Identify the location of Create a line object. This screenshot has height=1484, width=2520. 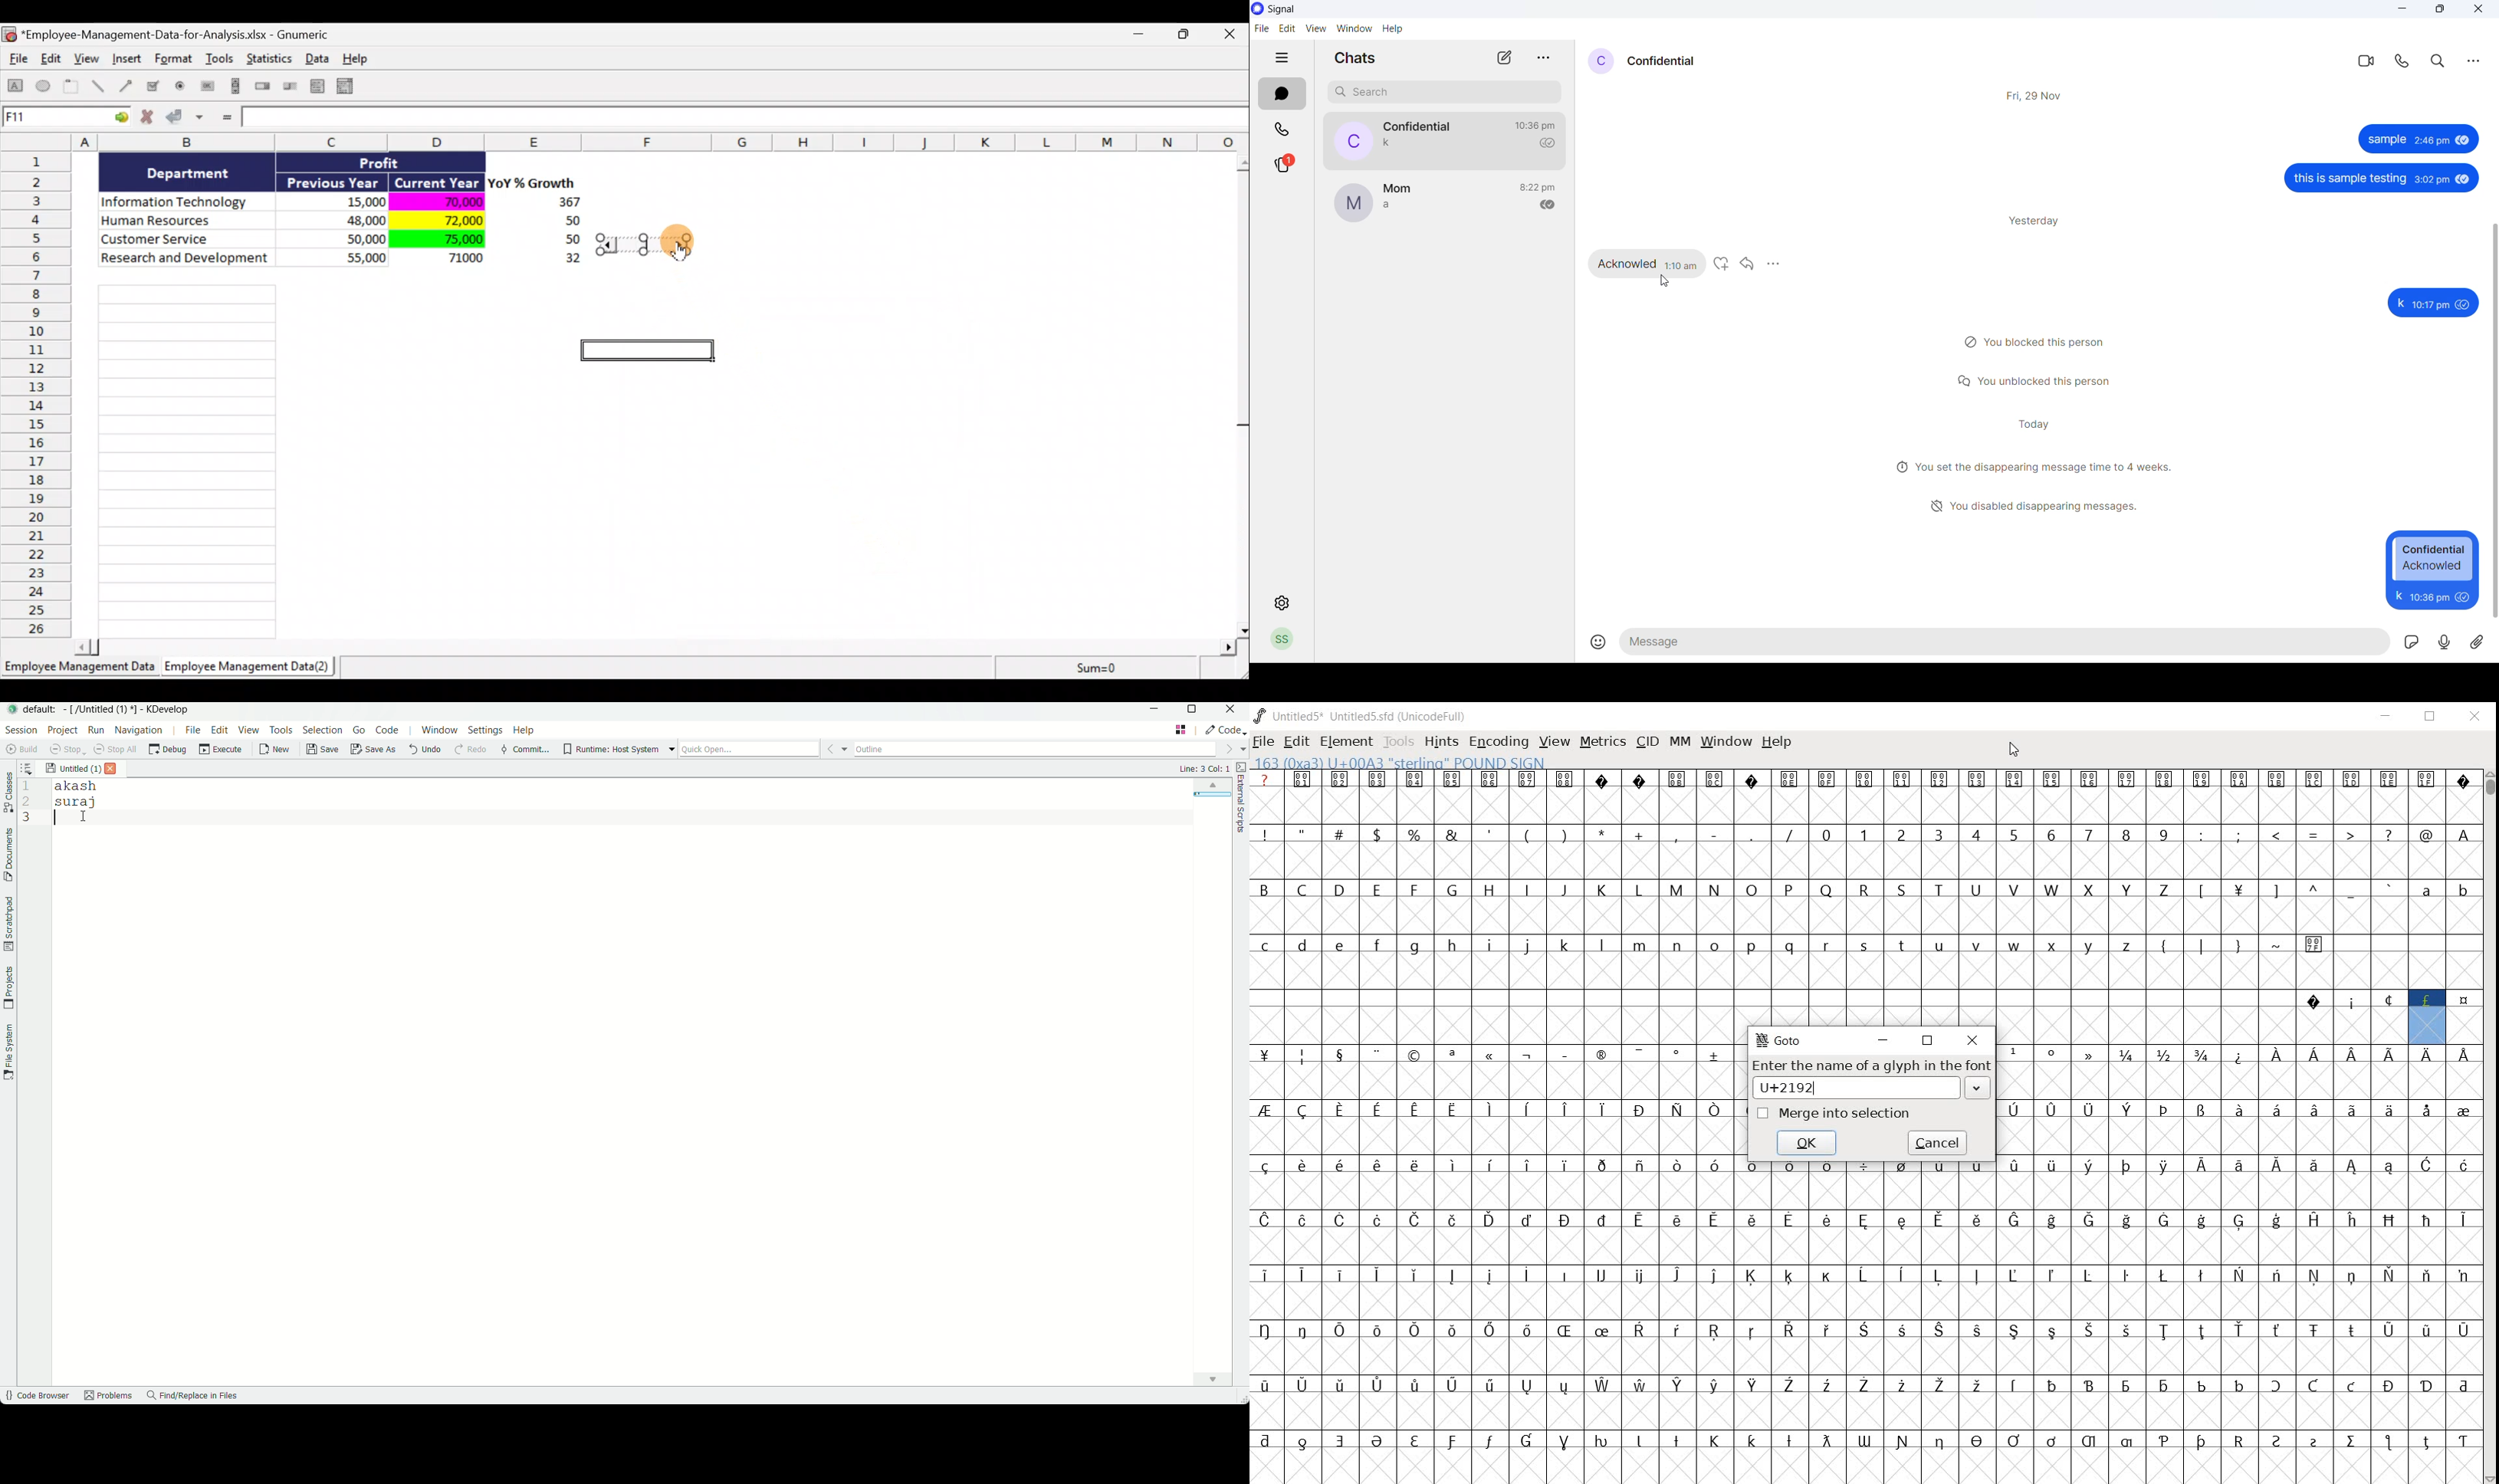
(100, 87).